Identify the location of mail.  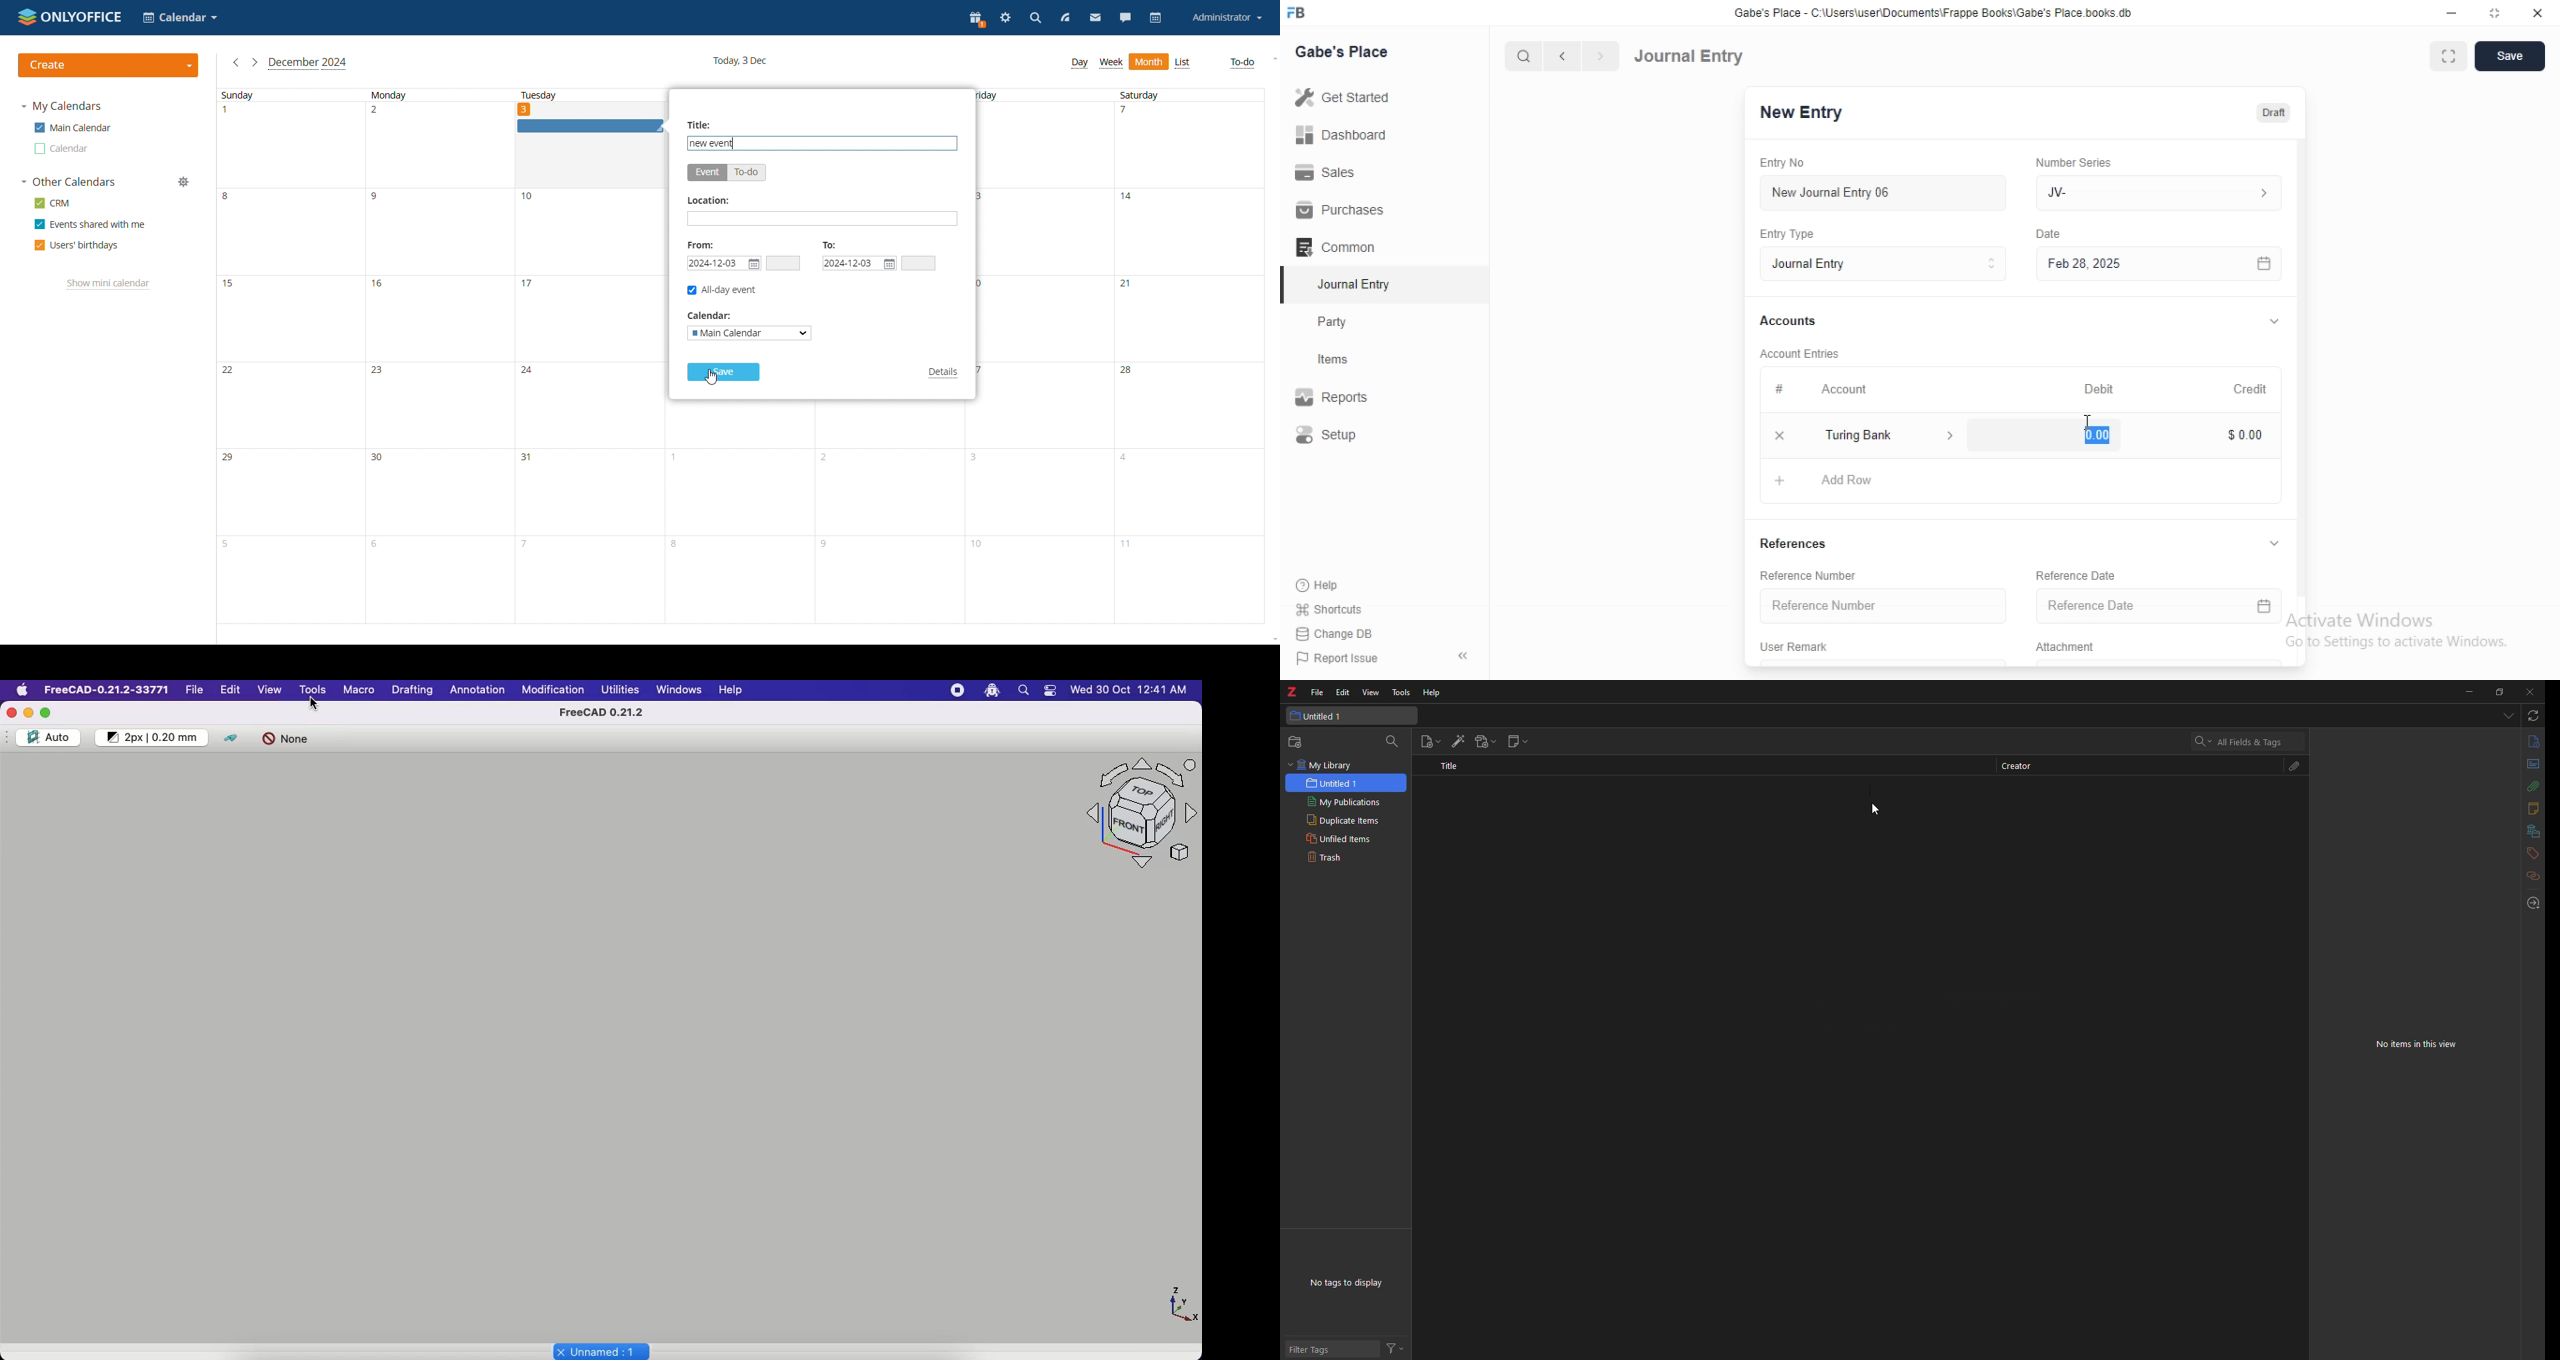
(1096, 19).